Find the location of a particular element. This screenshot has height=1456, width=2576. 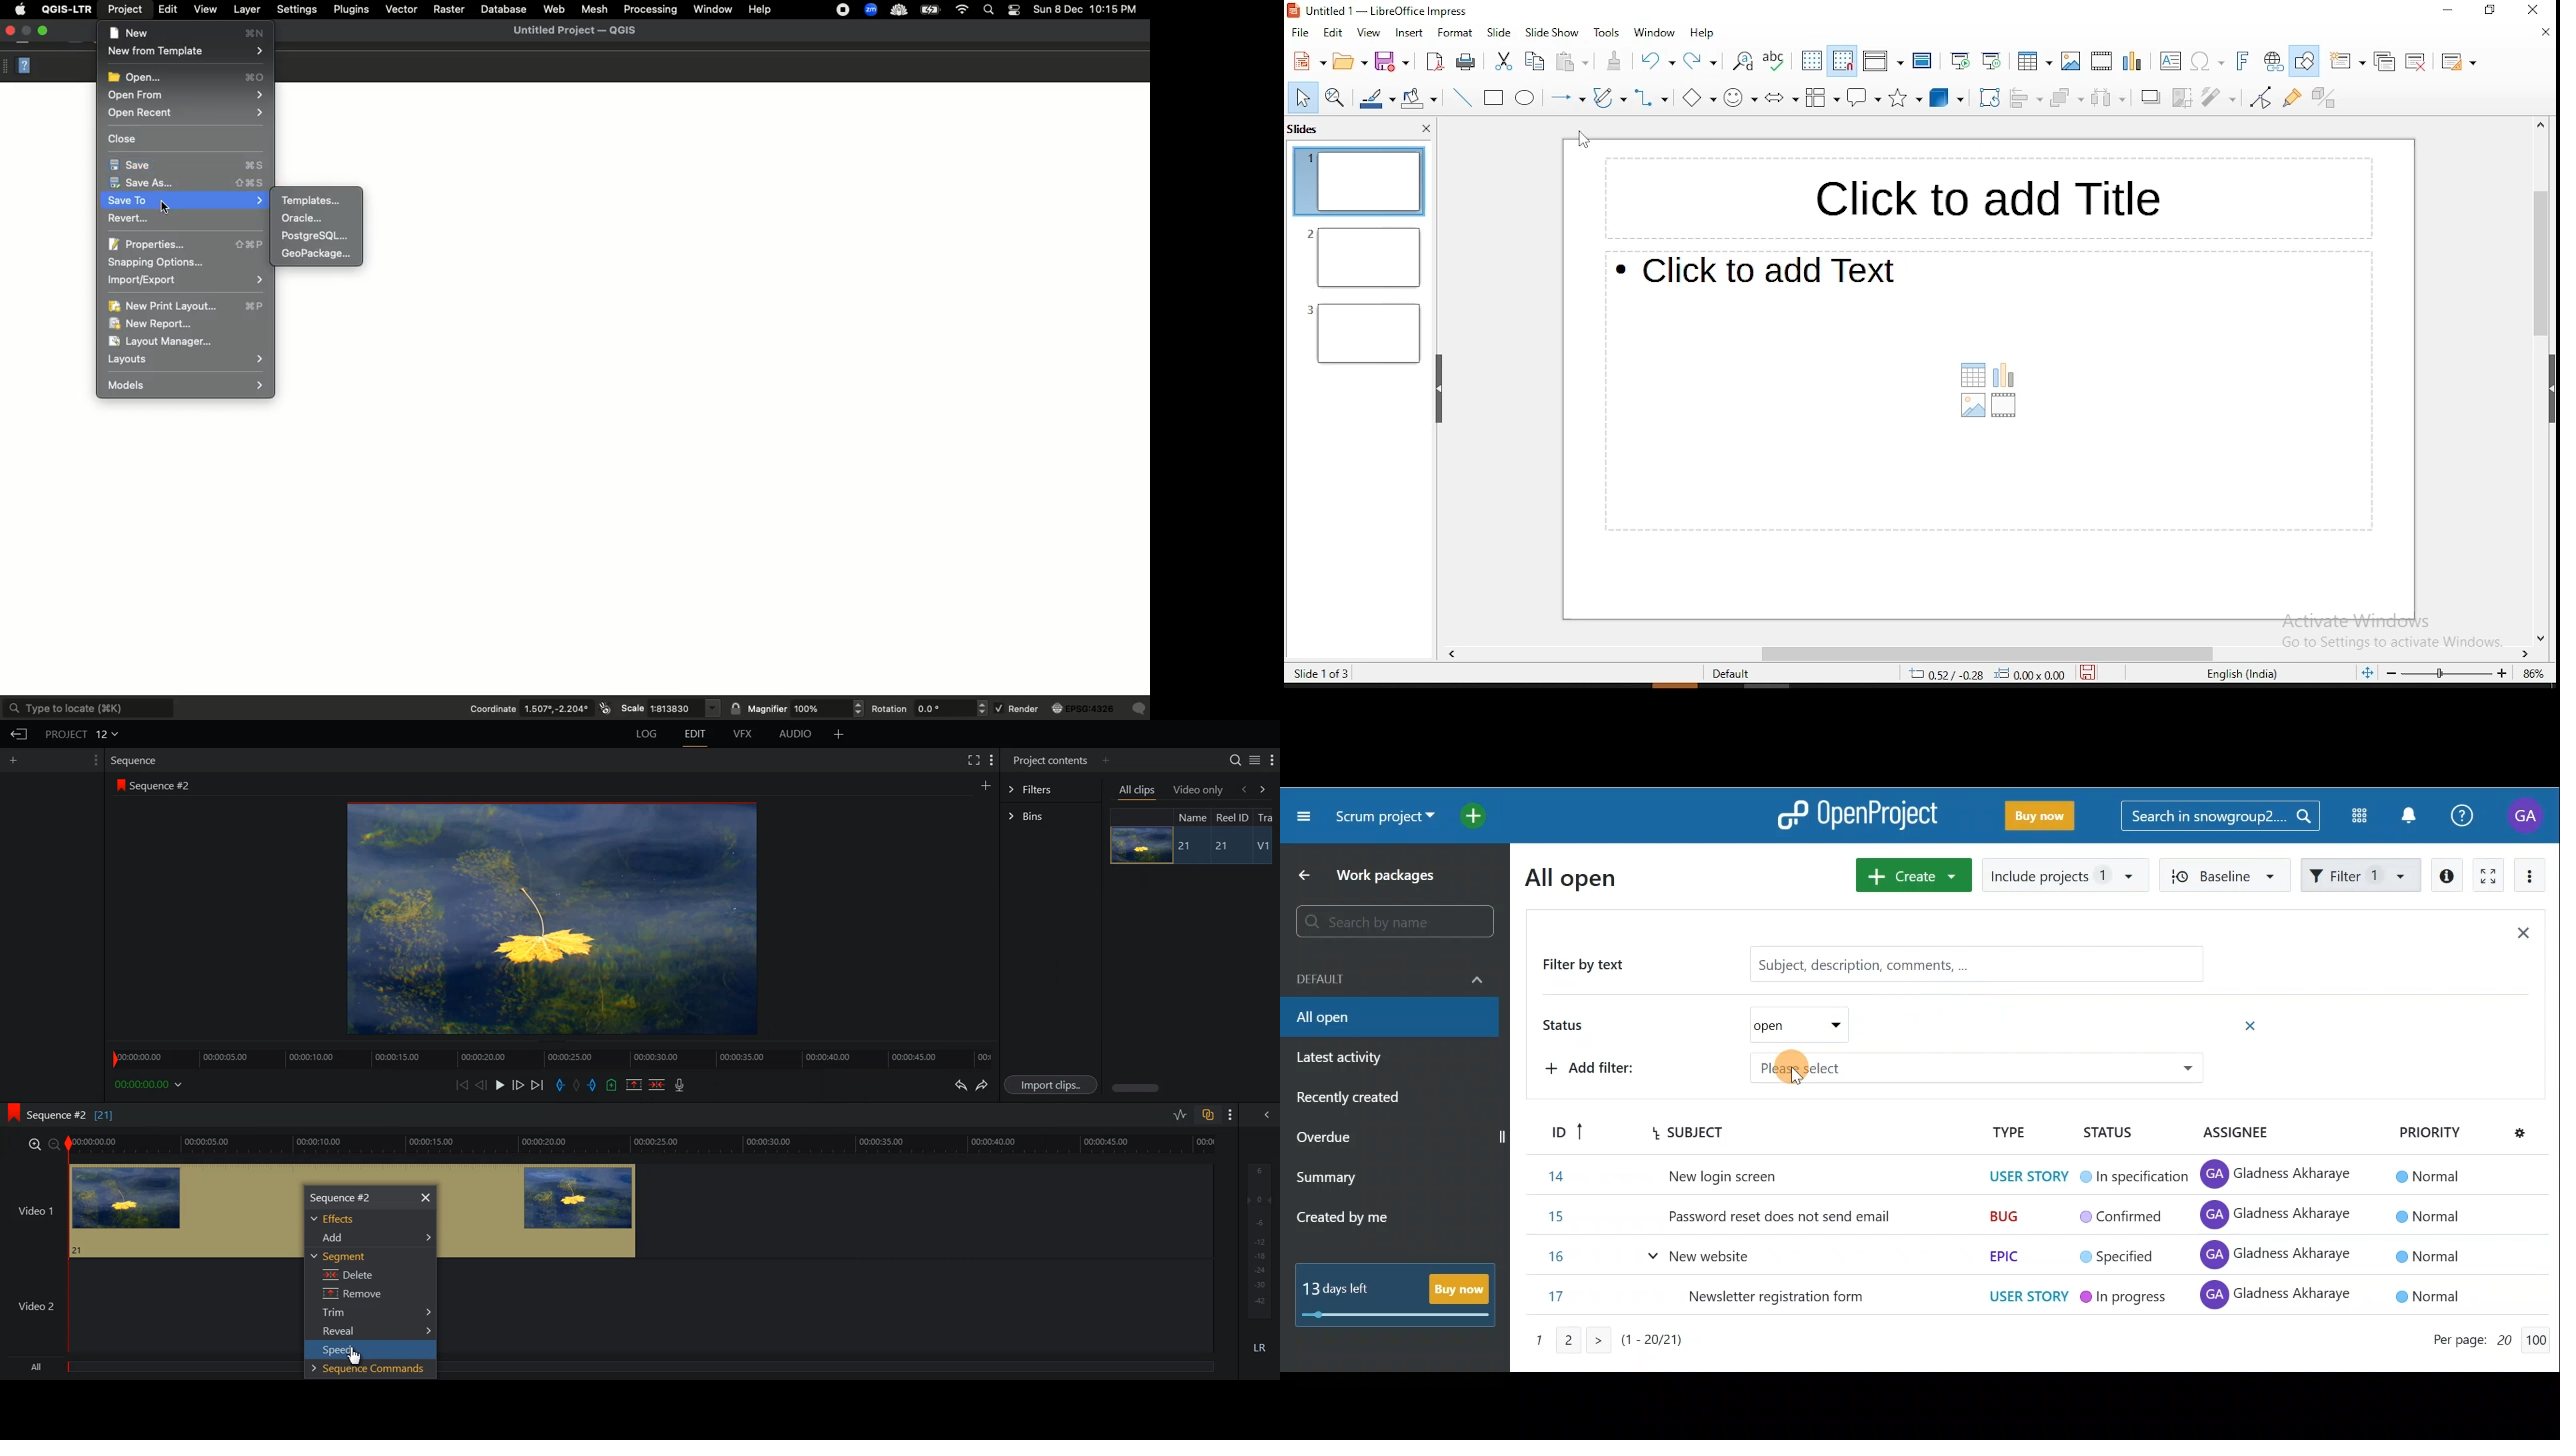

view is located at coordinates (1367, 33).